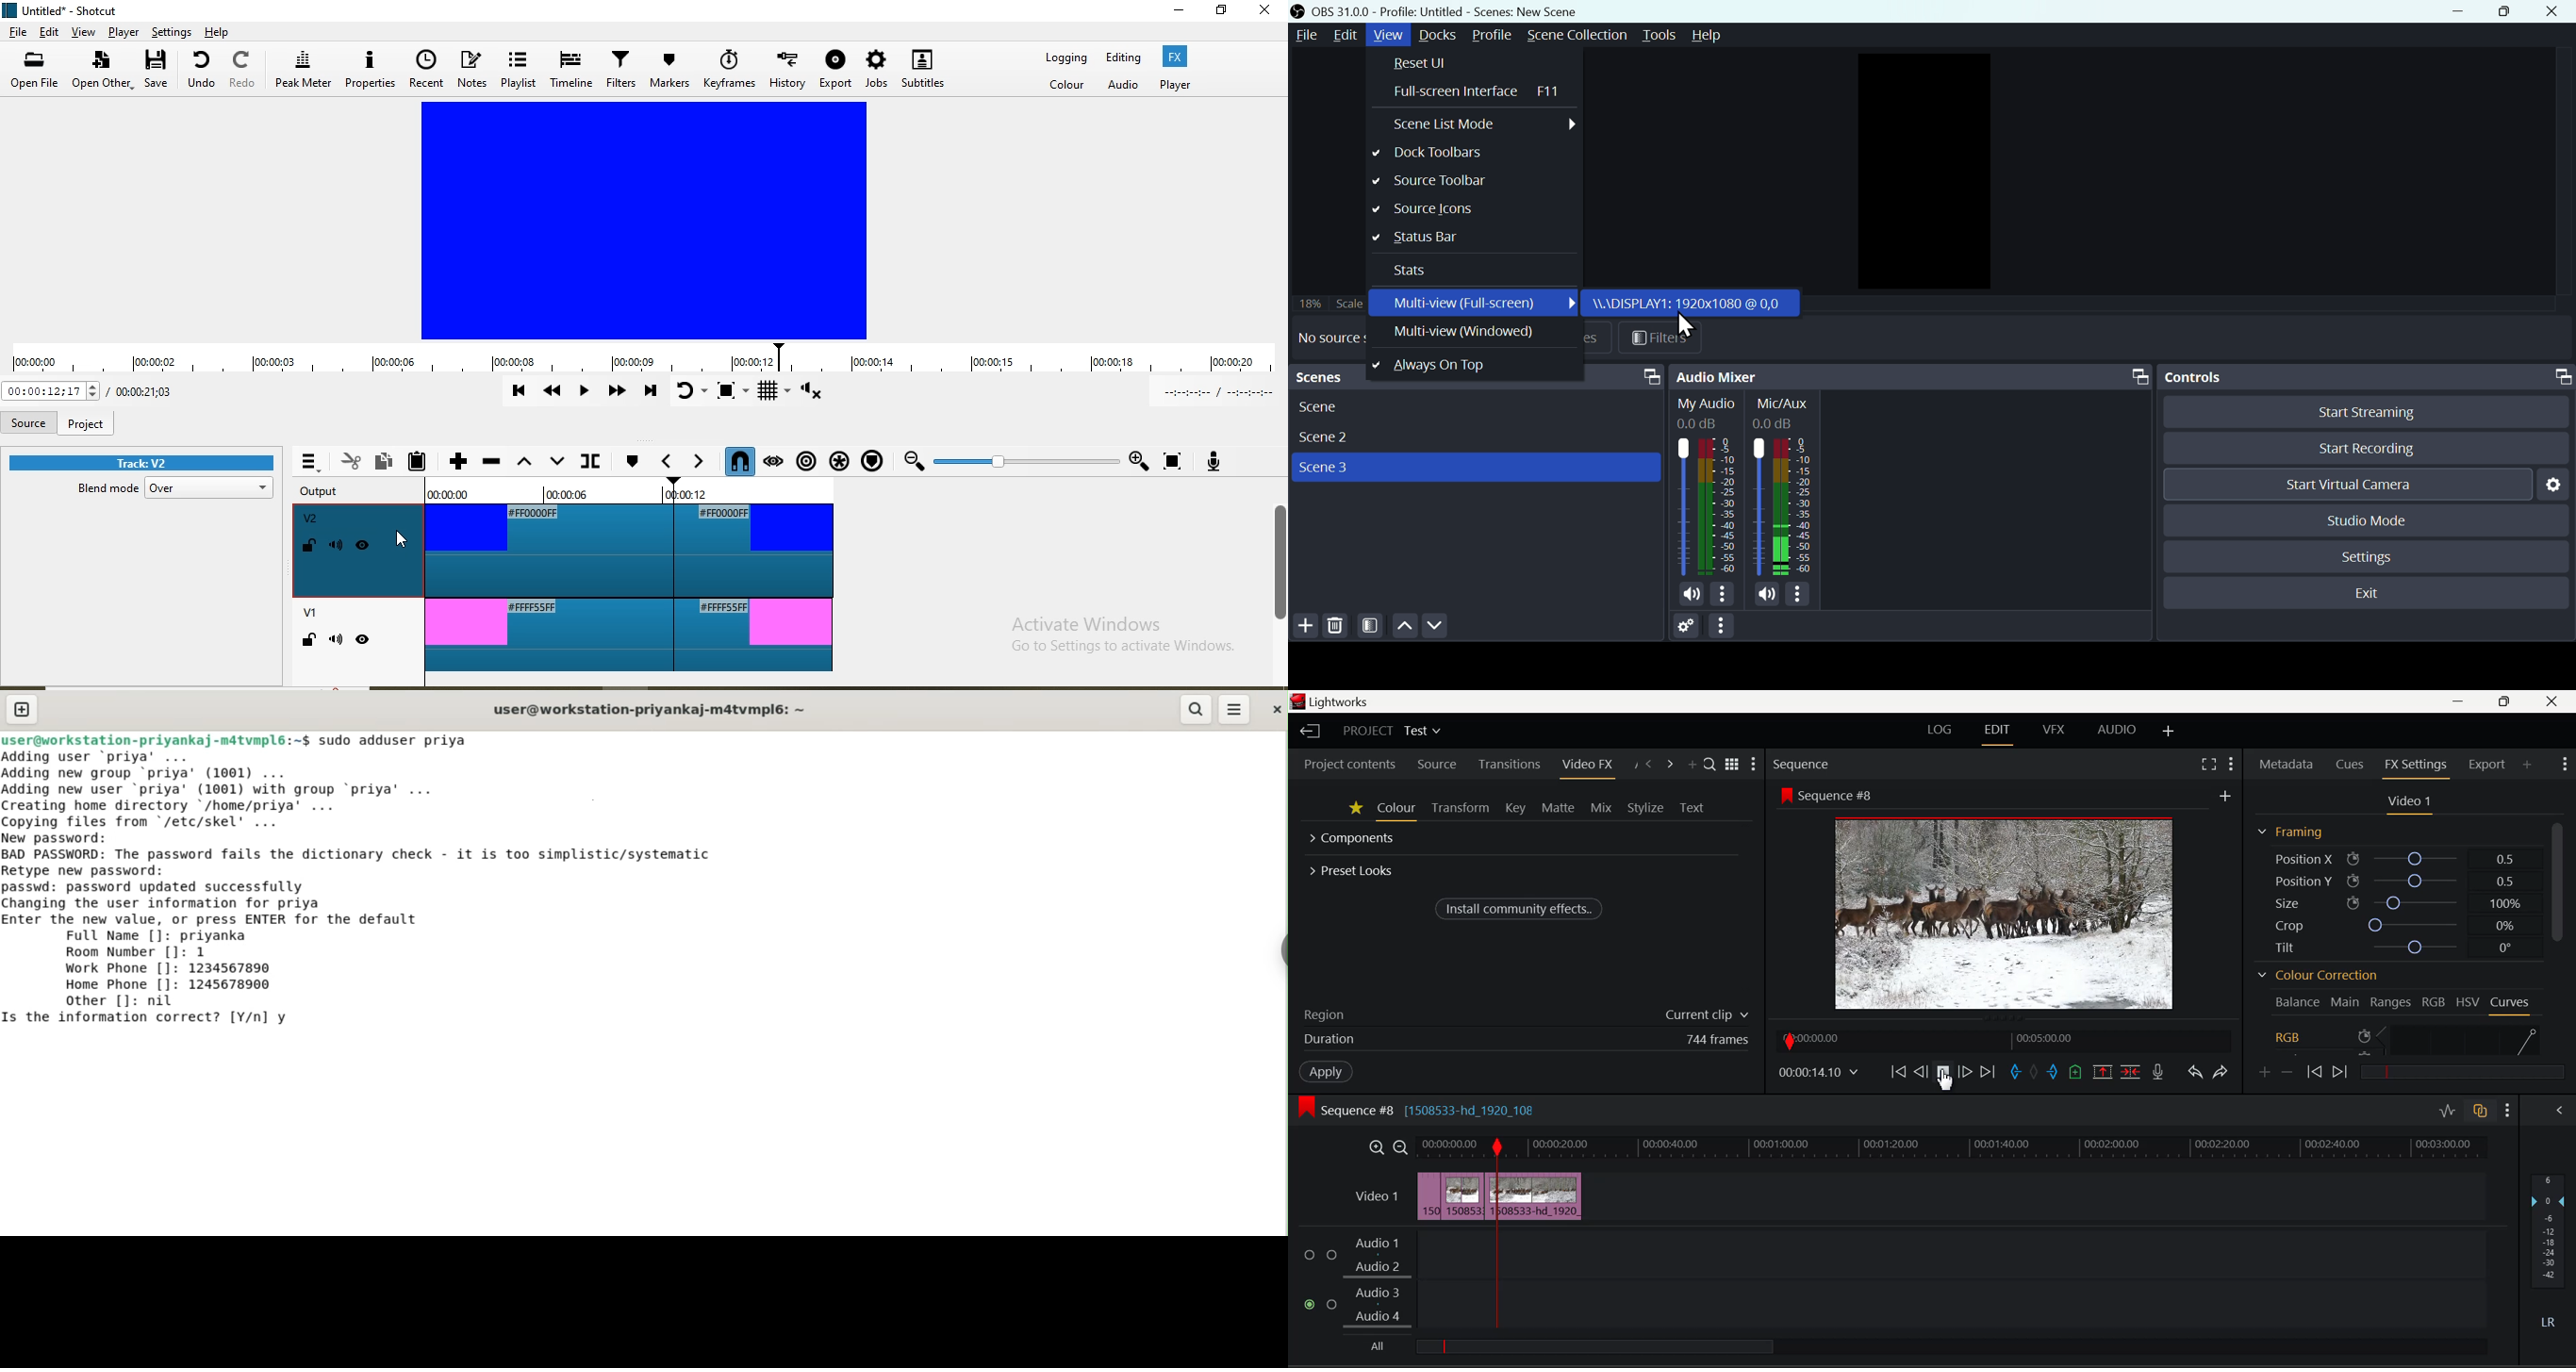  What do you see at coordinates (1685, 324) in the screenshot?
I see `Cursor` at bounding box center [1685, 324].